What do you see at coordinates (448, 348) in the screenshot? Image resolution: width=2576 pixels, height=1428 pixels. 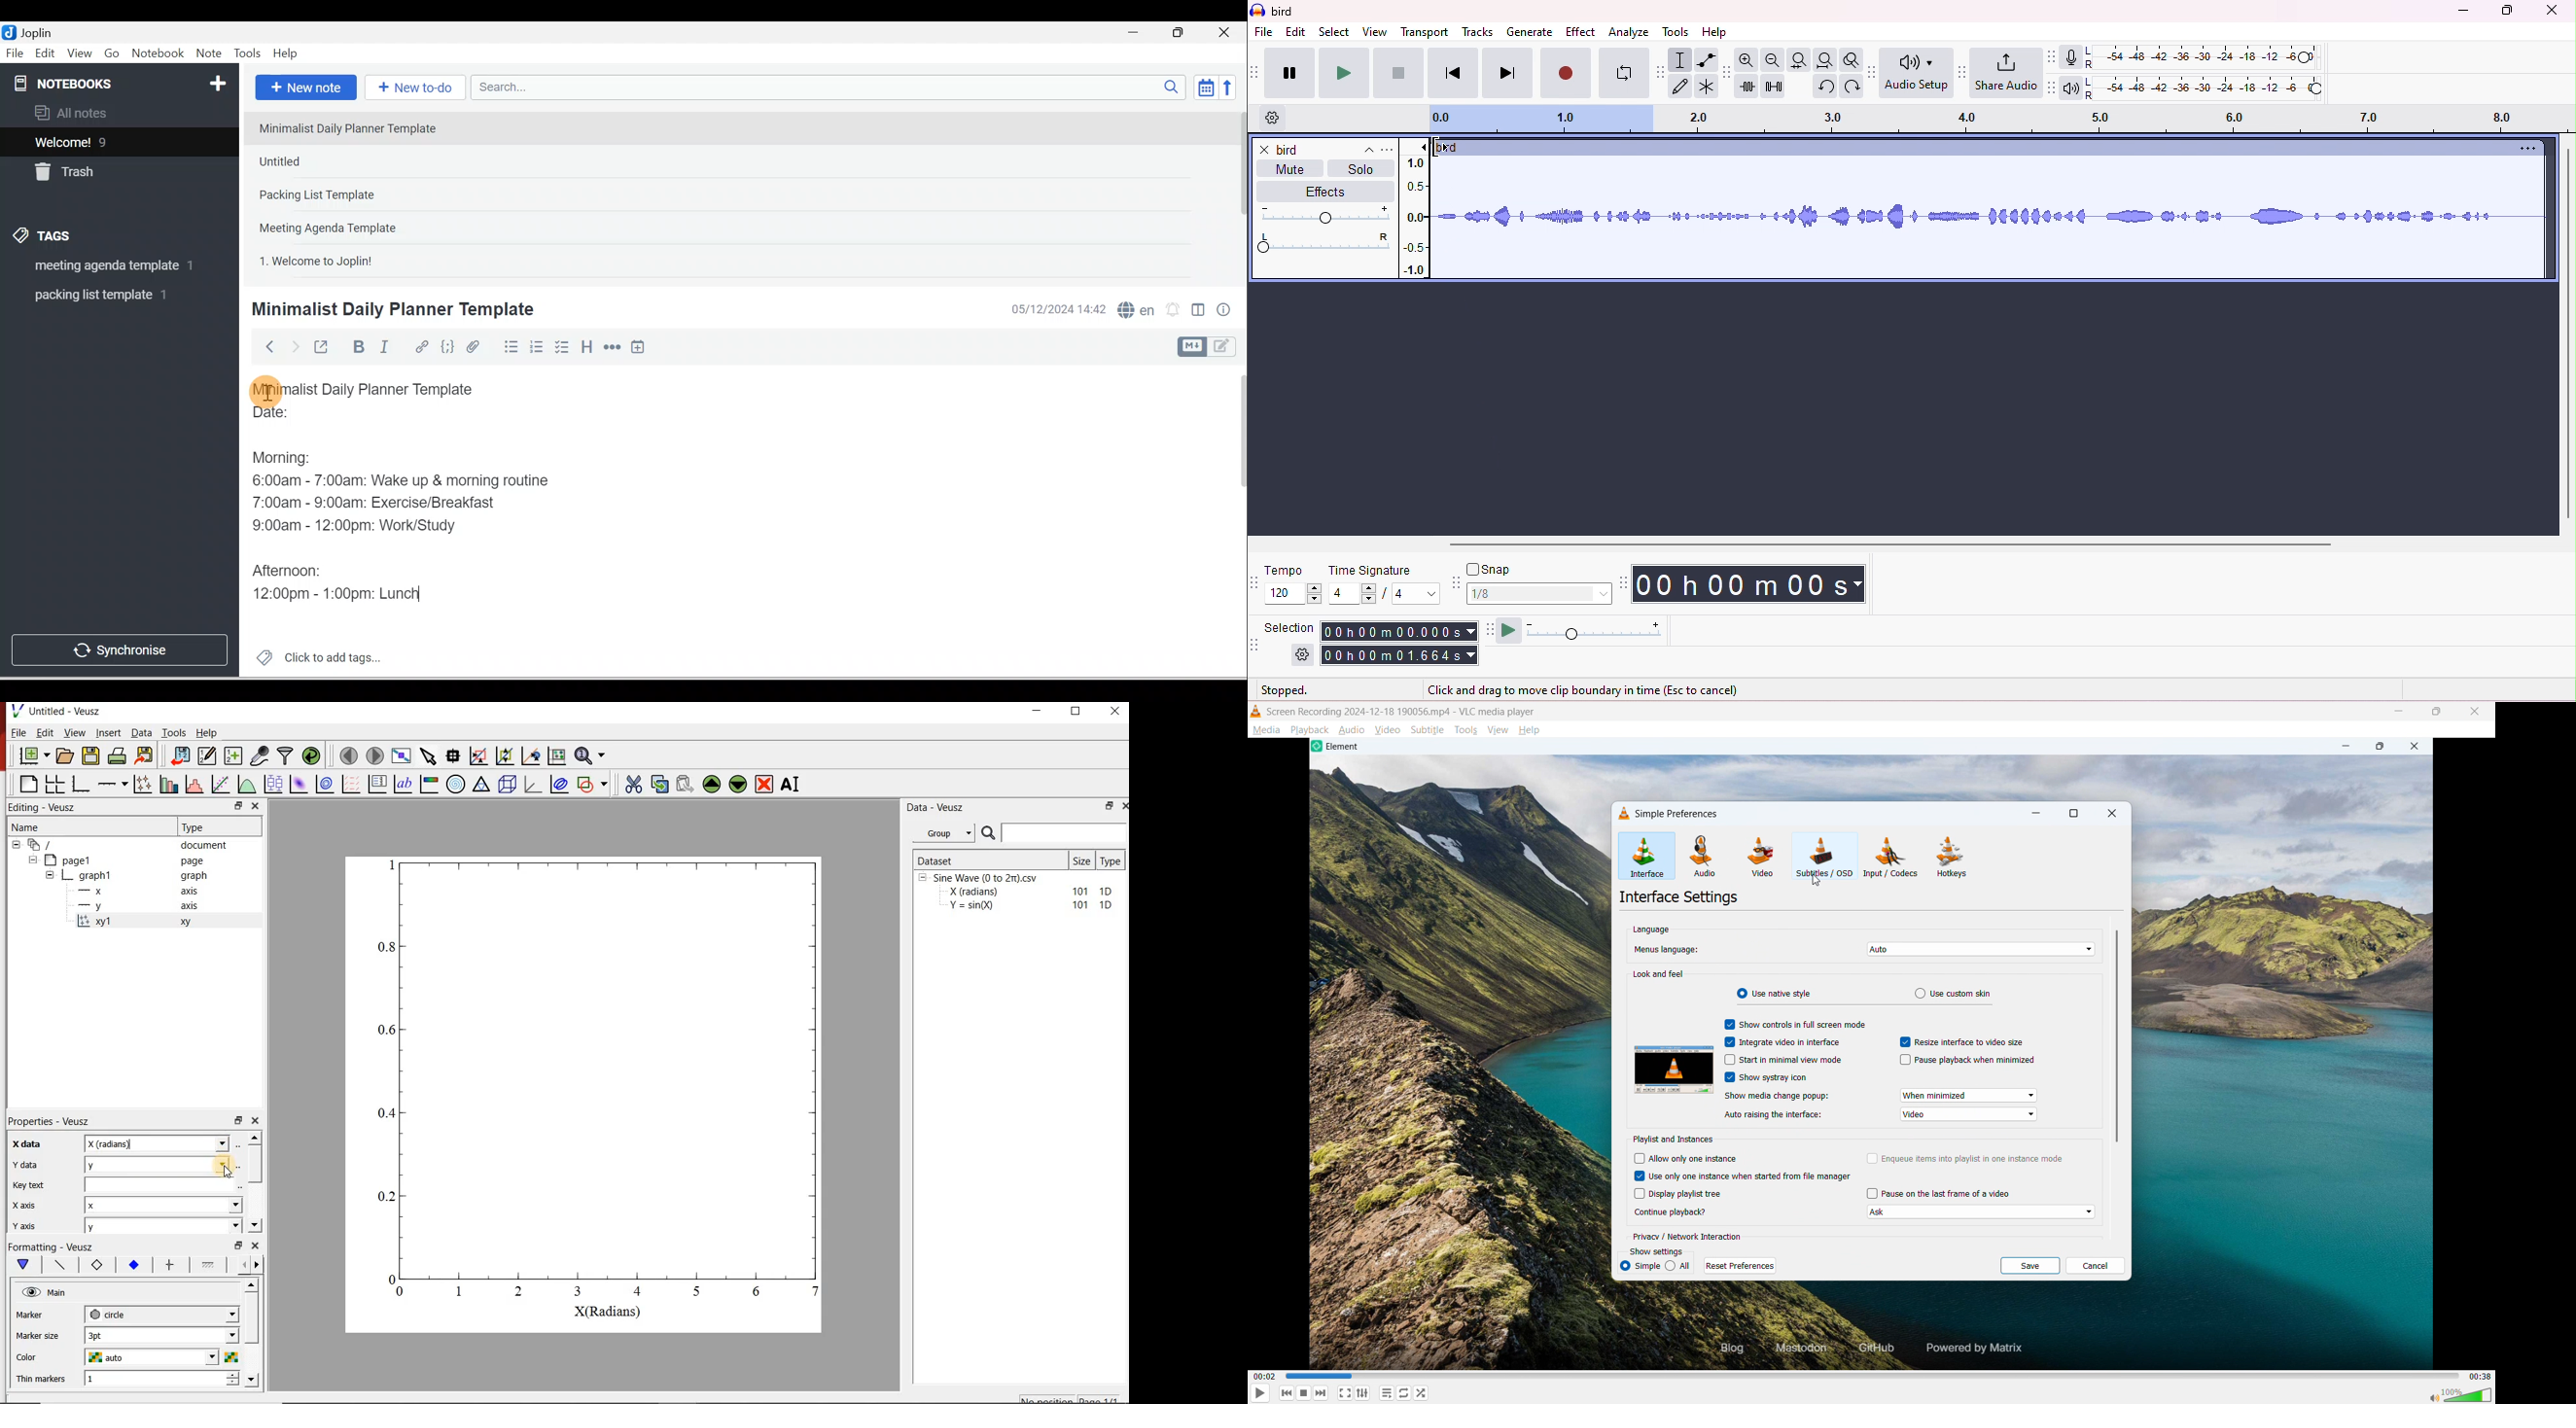 I see `Code` at bounding box center [448, 348].